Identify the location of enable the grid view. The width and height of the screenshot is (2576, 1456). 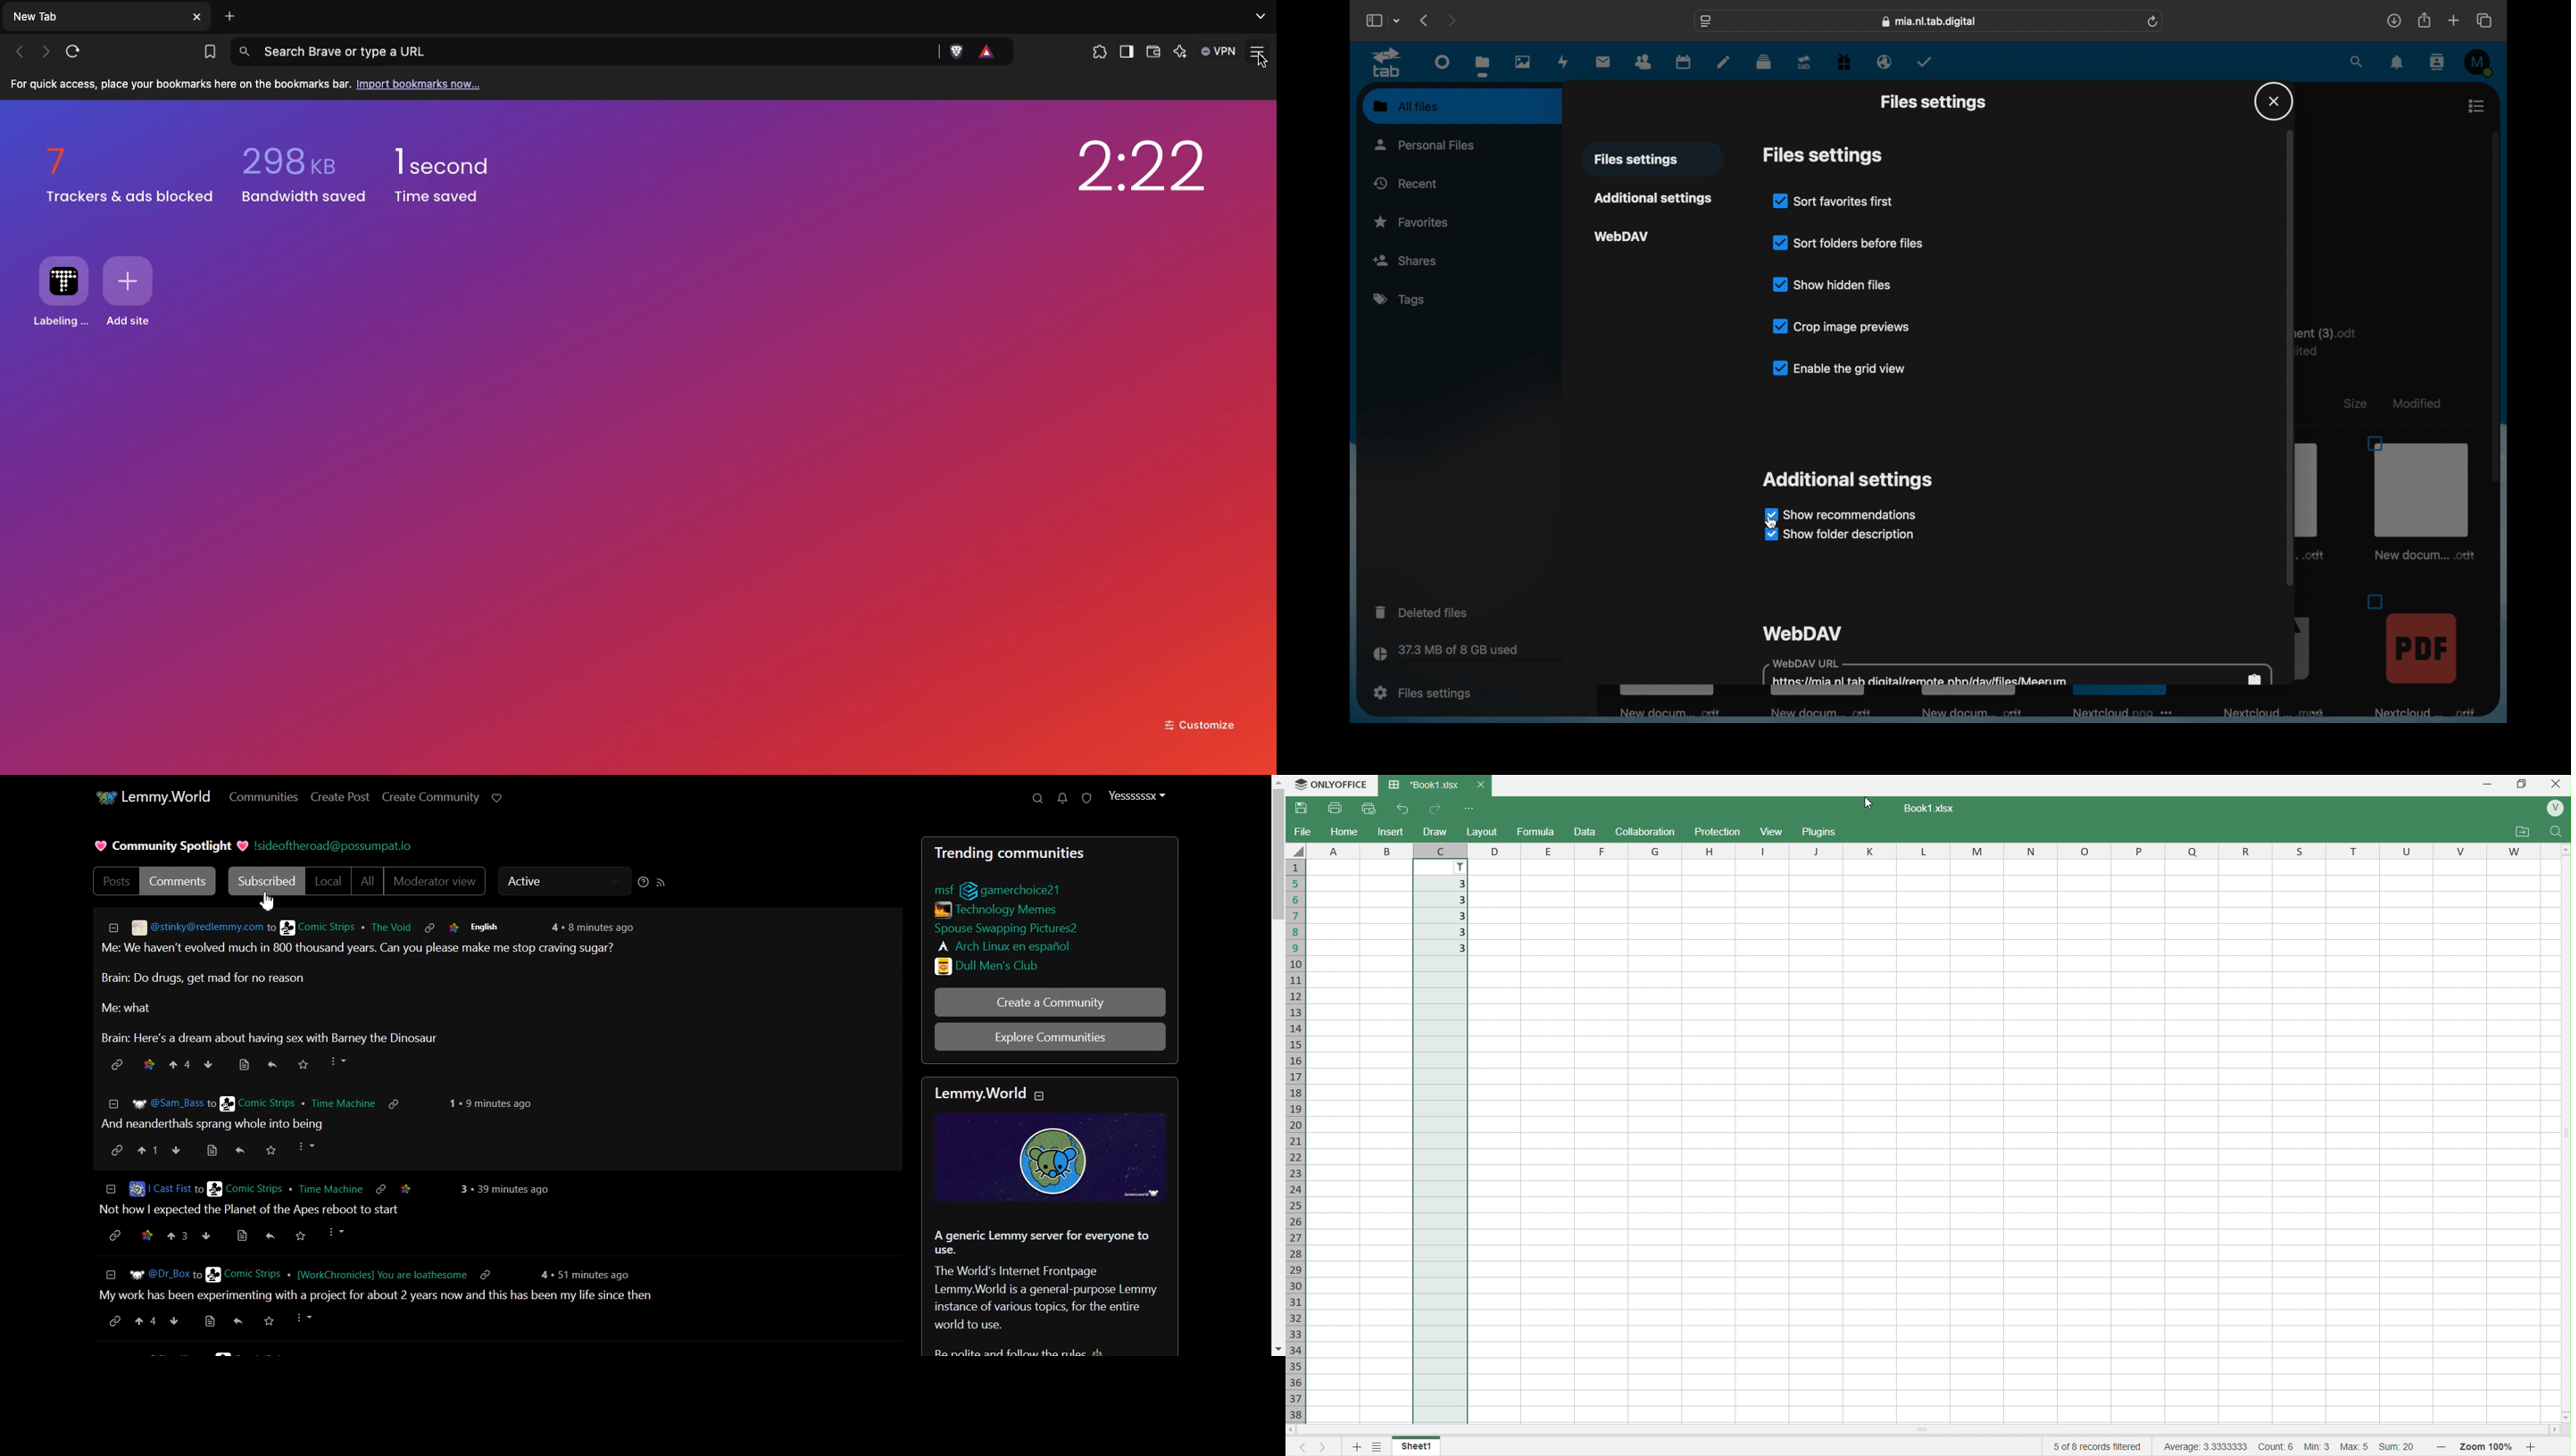
(1837, 368).